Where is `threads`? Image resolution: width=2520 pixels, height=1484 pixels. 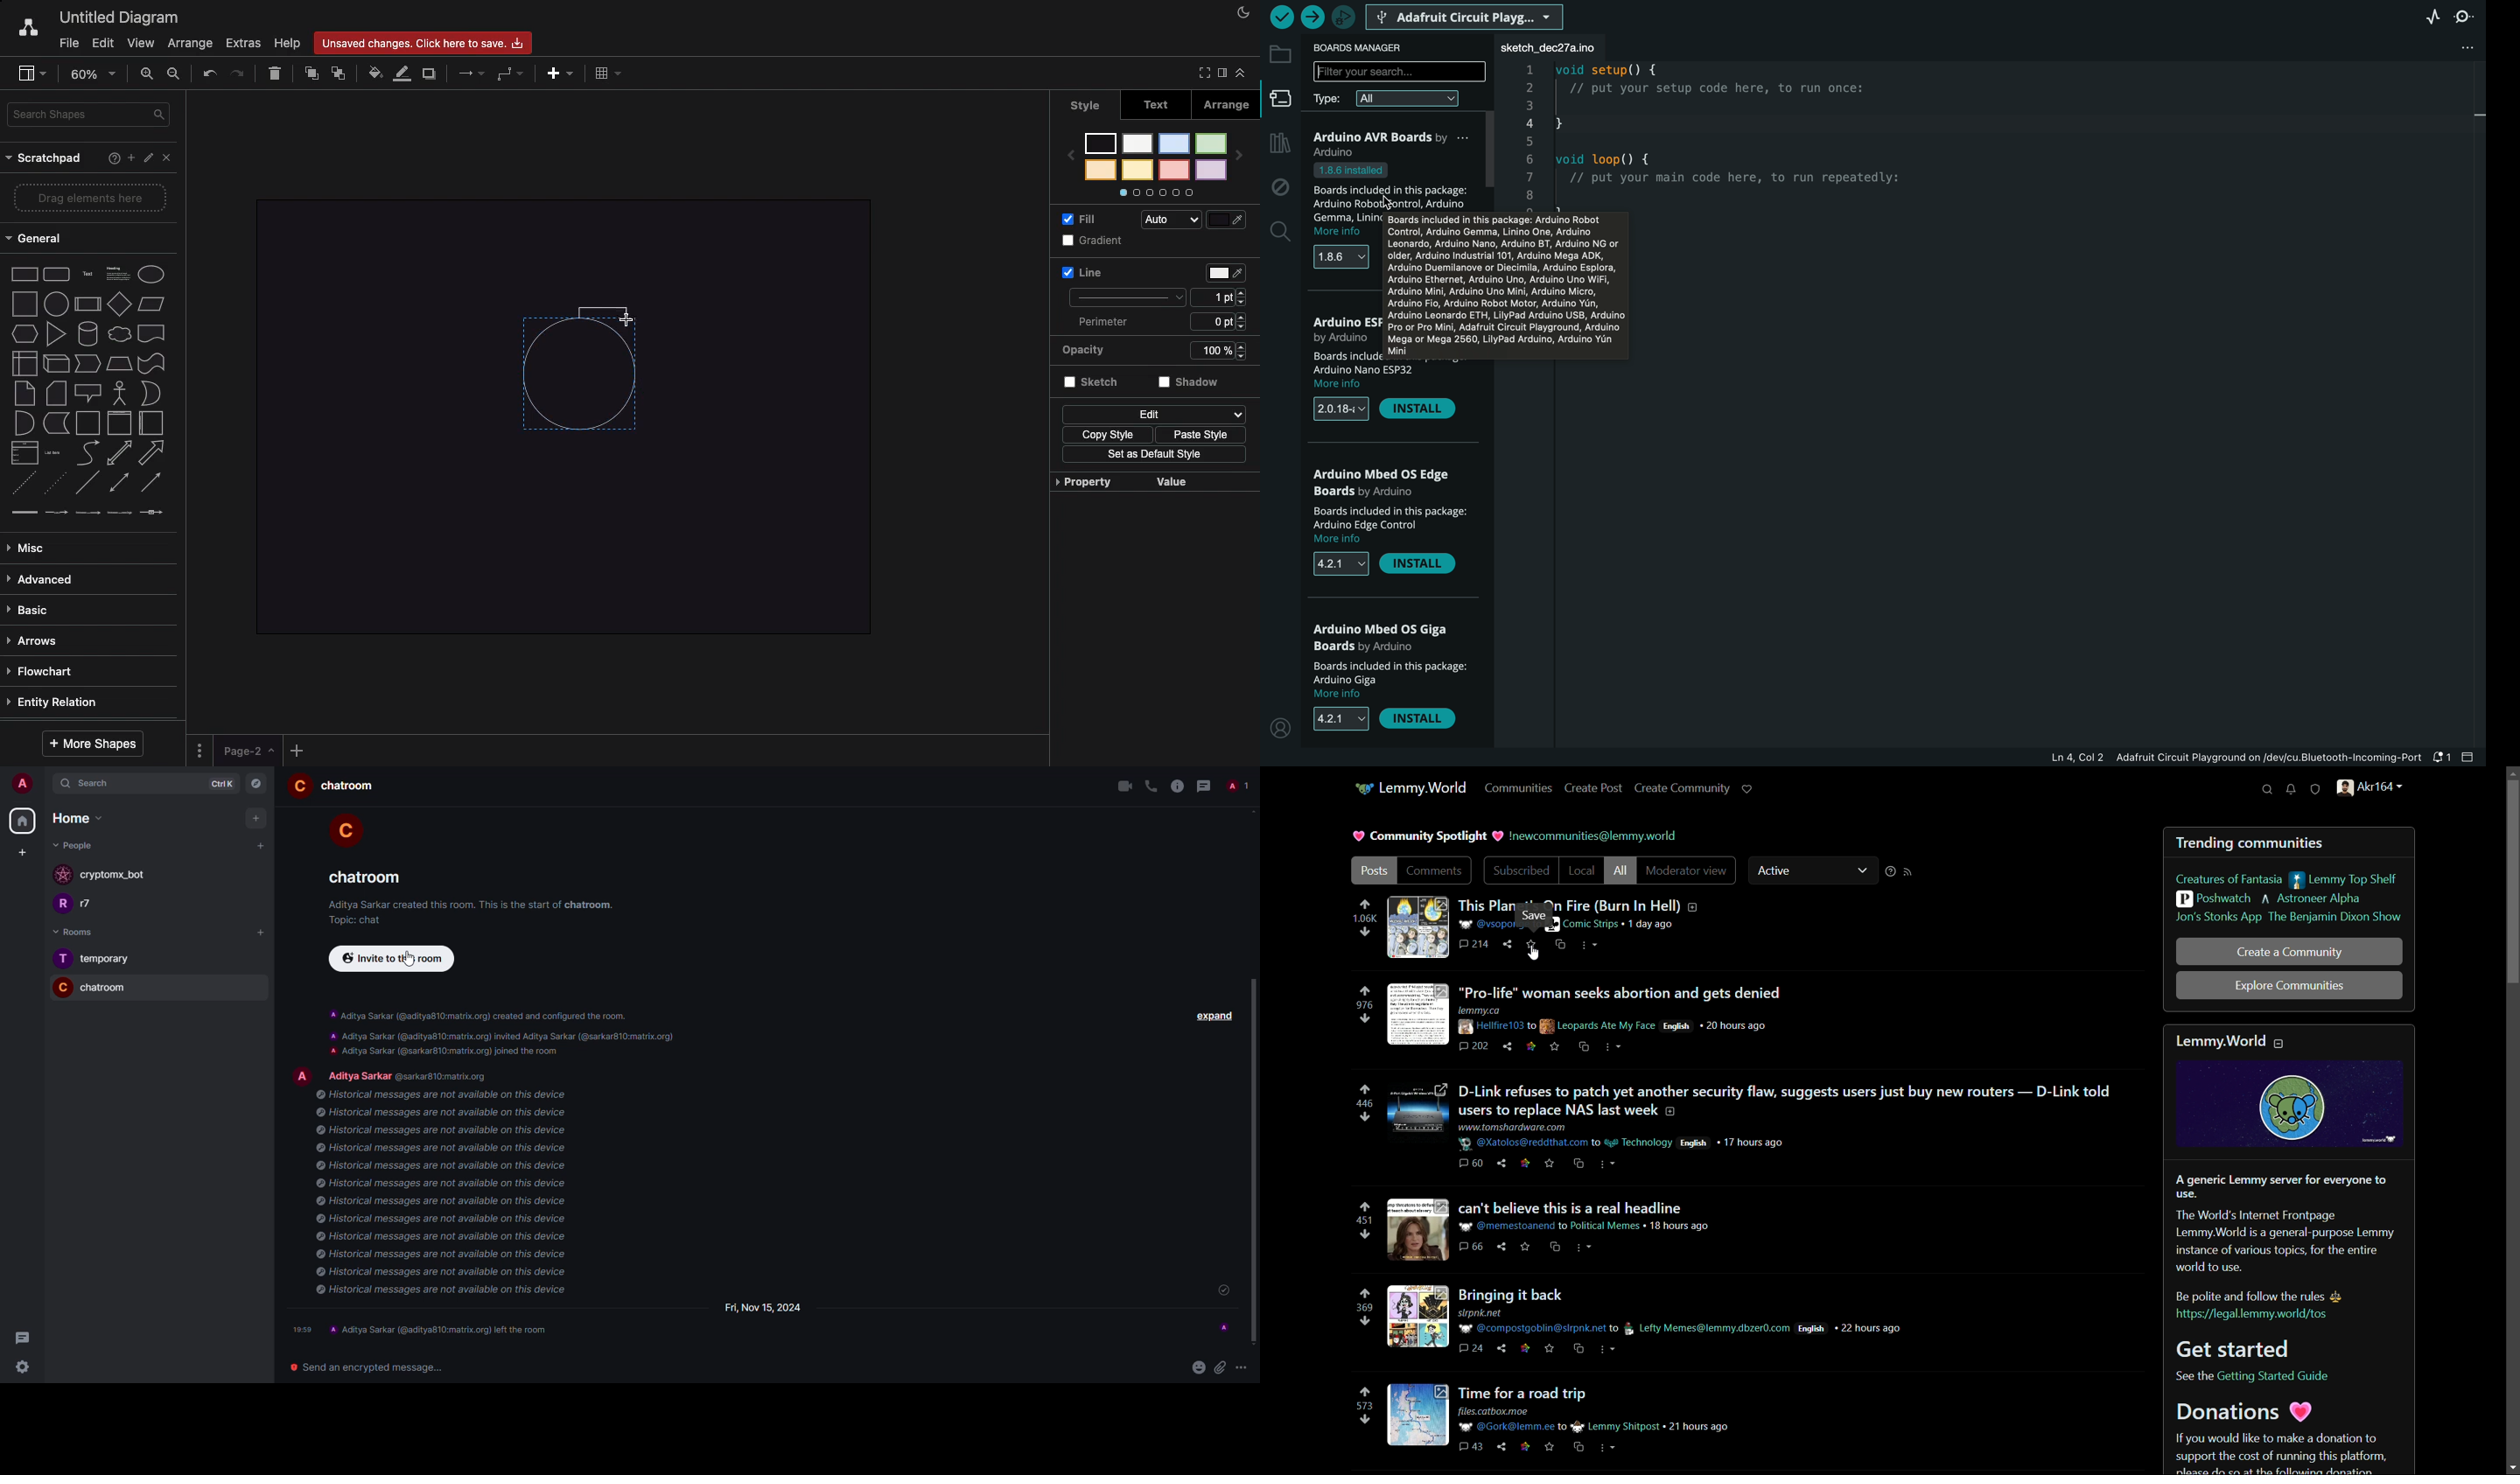
threads is located at coordinates (1203, 786).